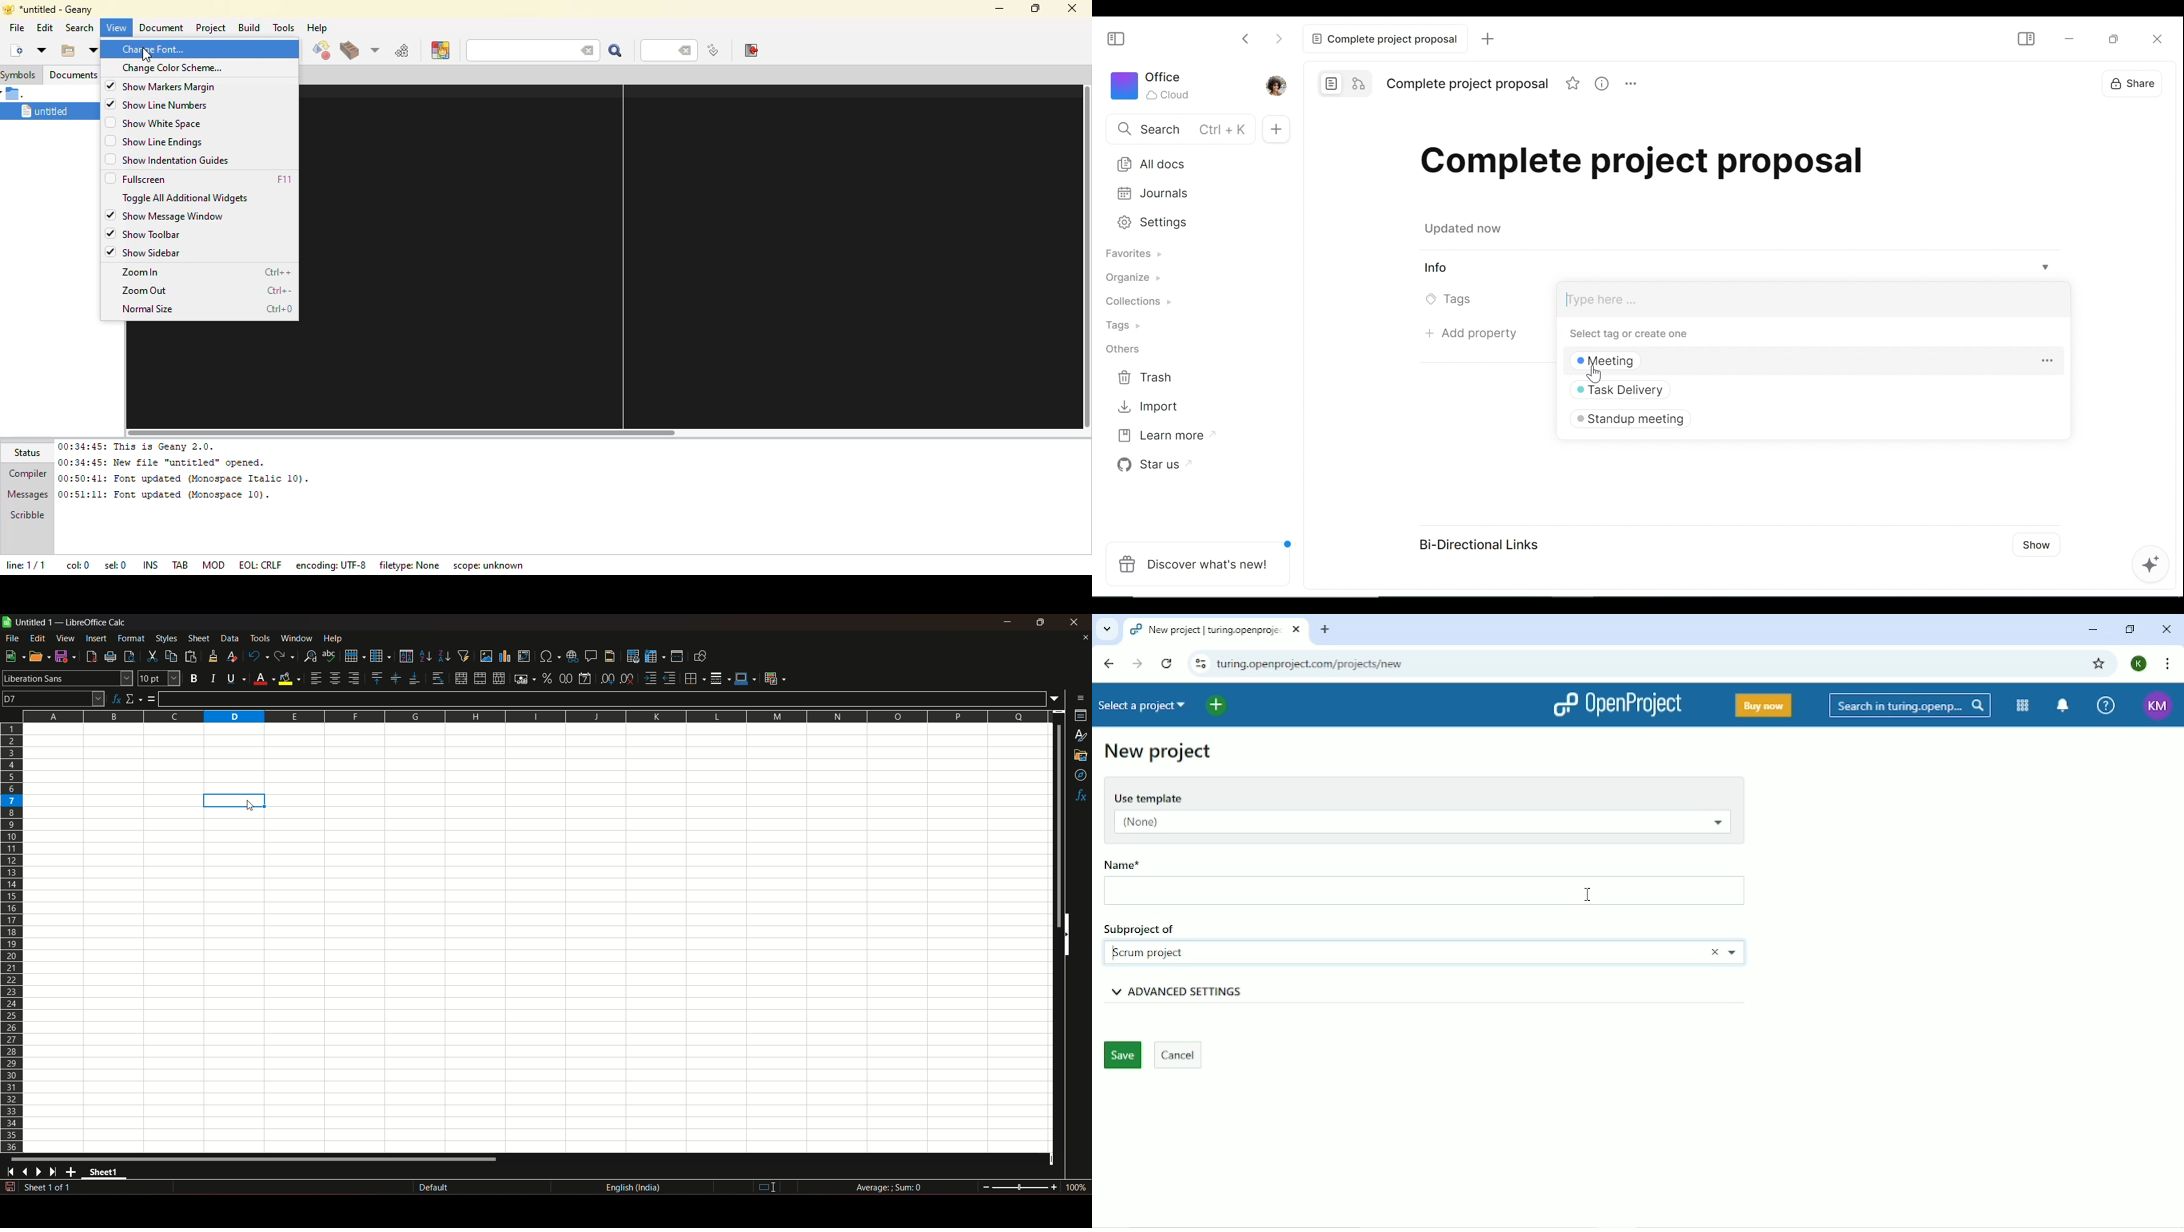  I want to click on auto filter, so click(464, 655).